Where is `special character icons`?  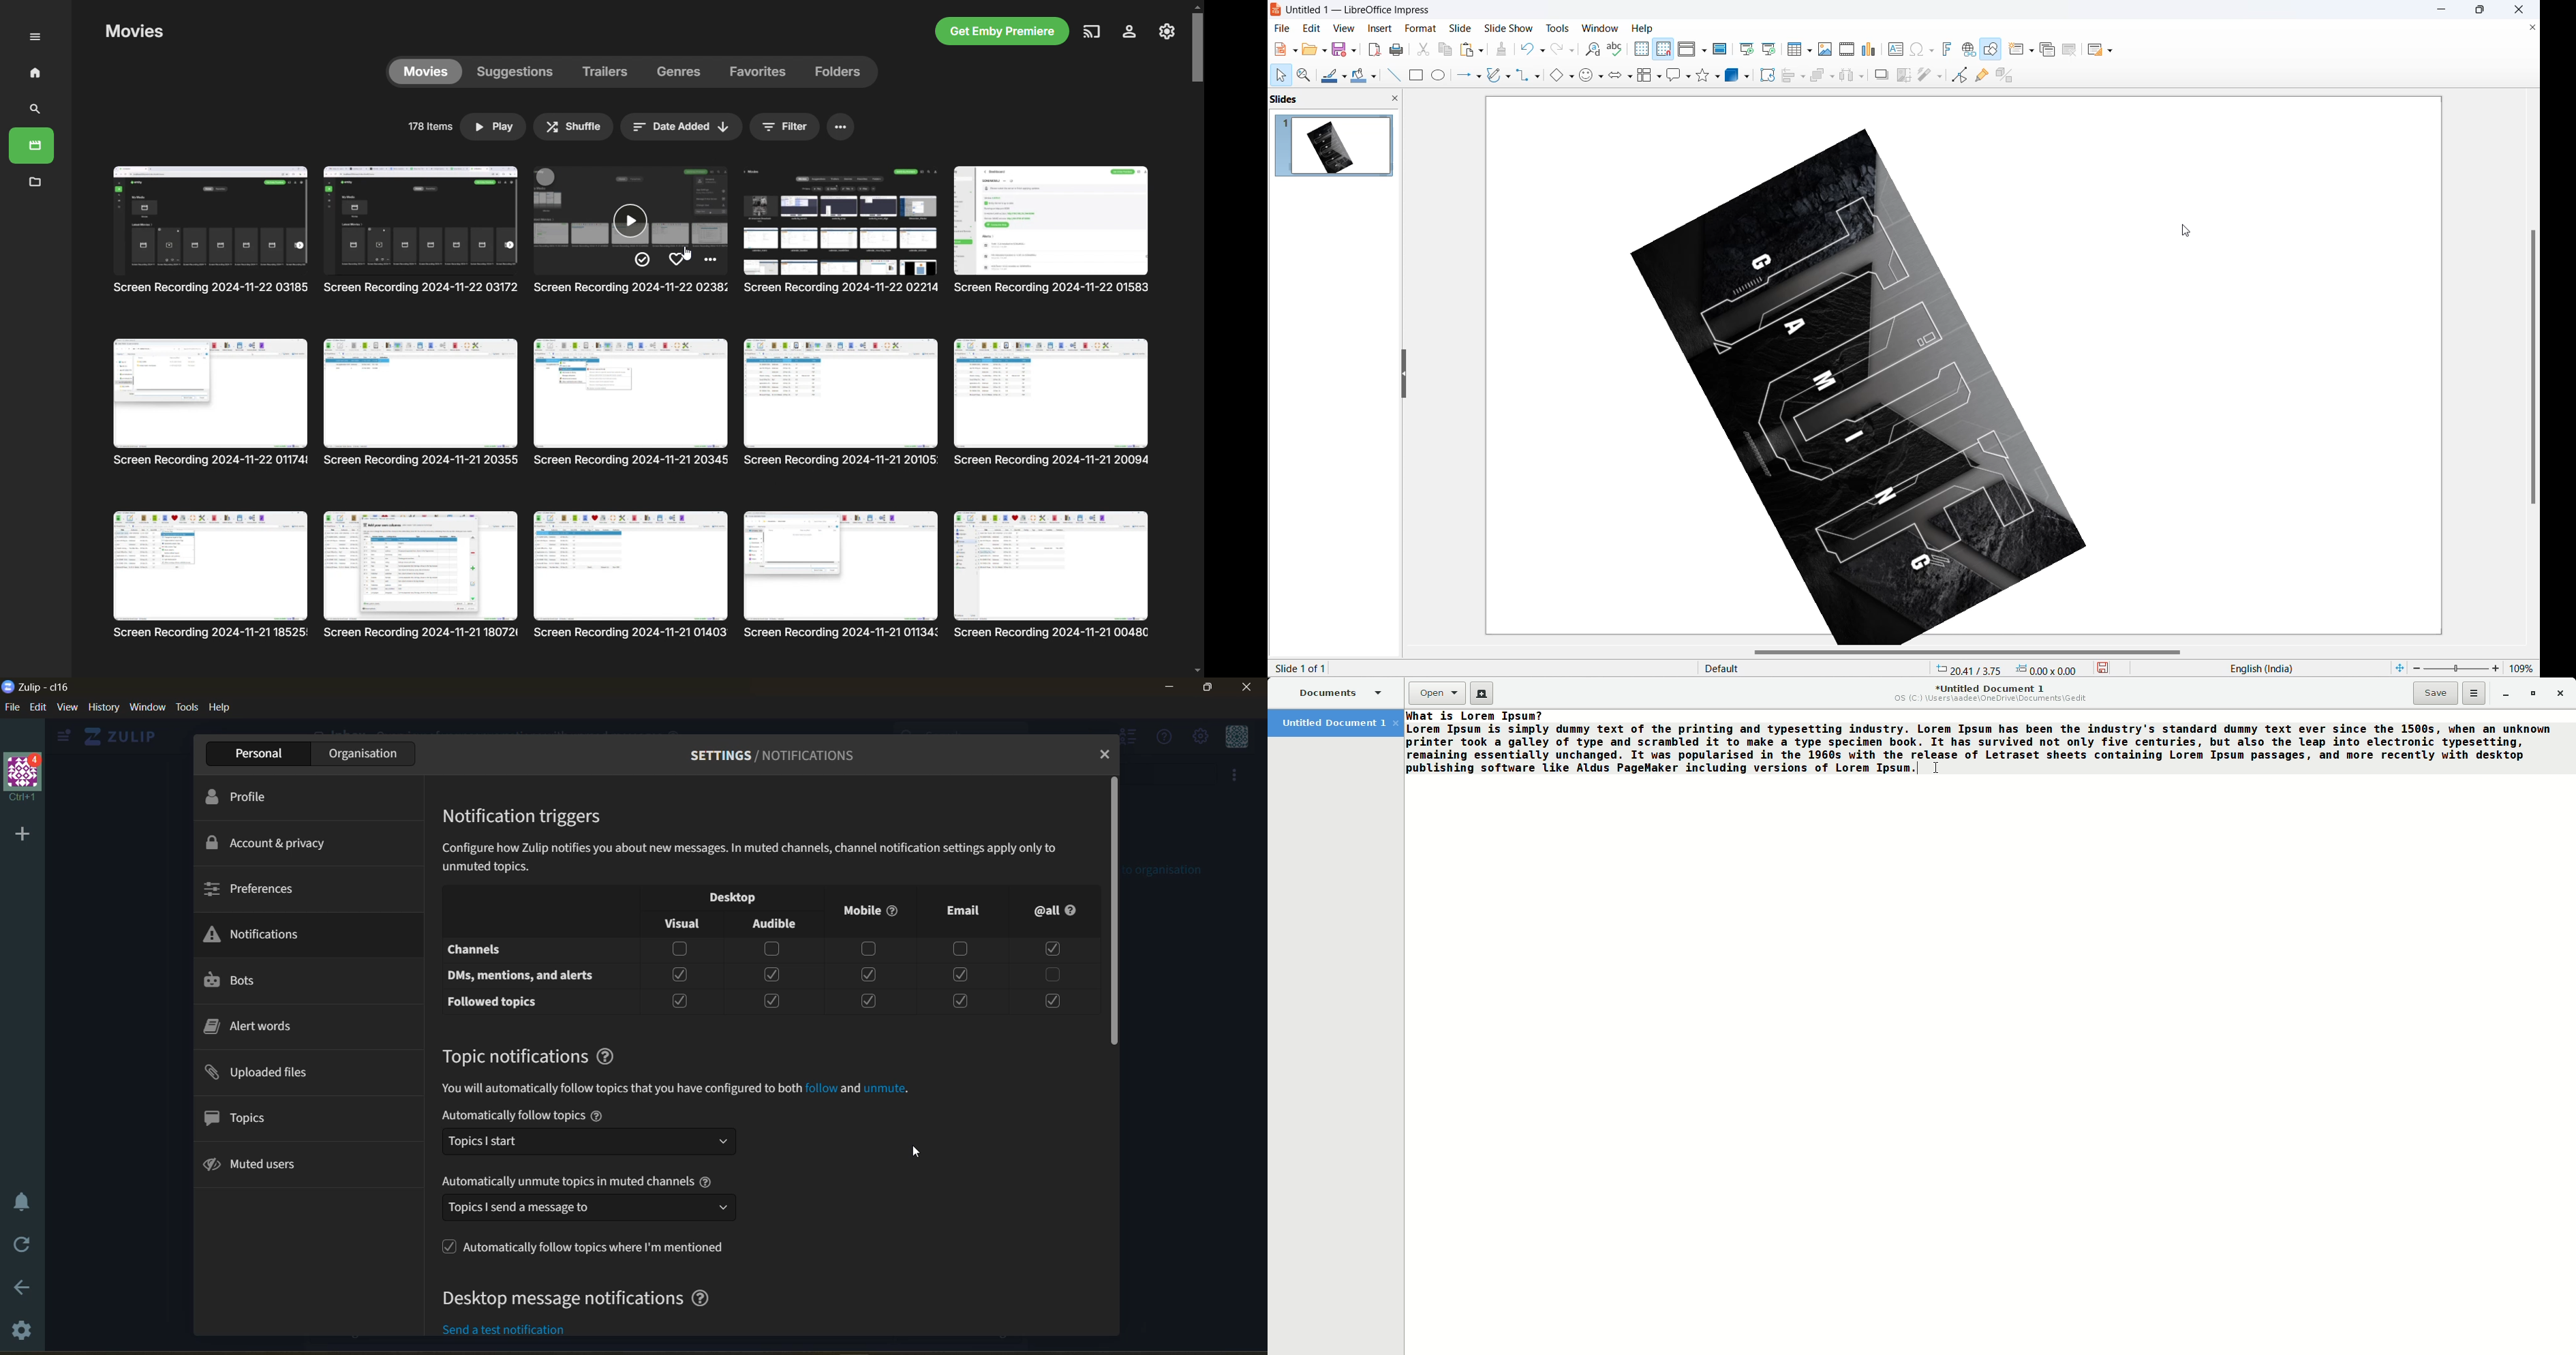
special character icons is located at coordinates (1930, 49).